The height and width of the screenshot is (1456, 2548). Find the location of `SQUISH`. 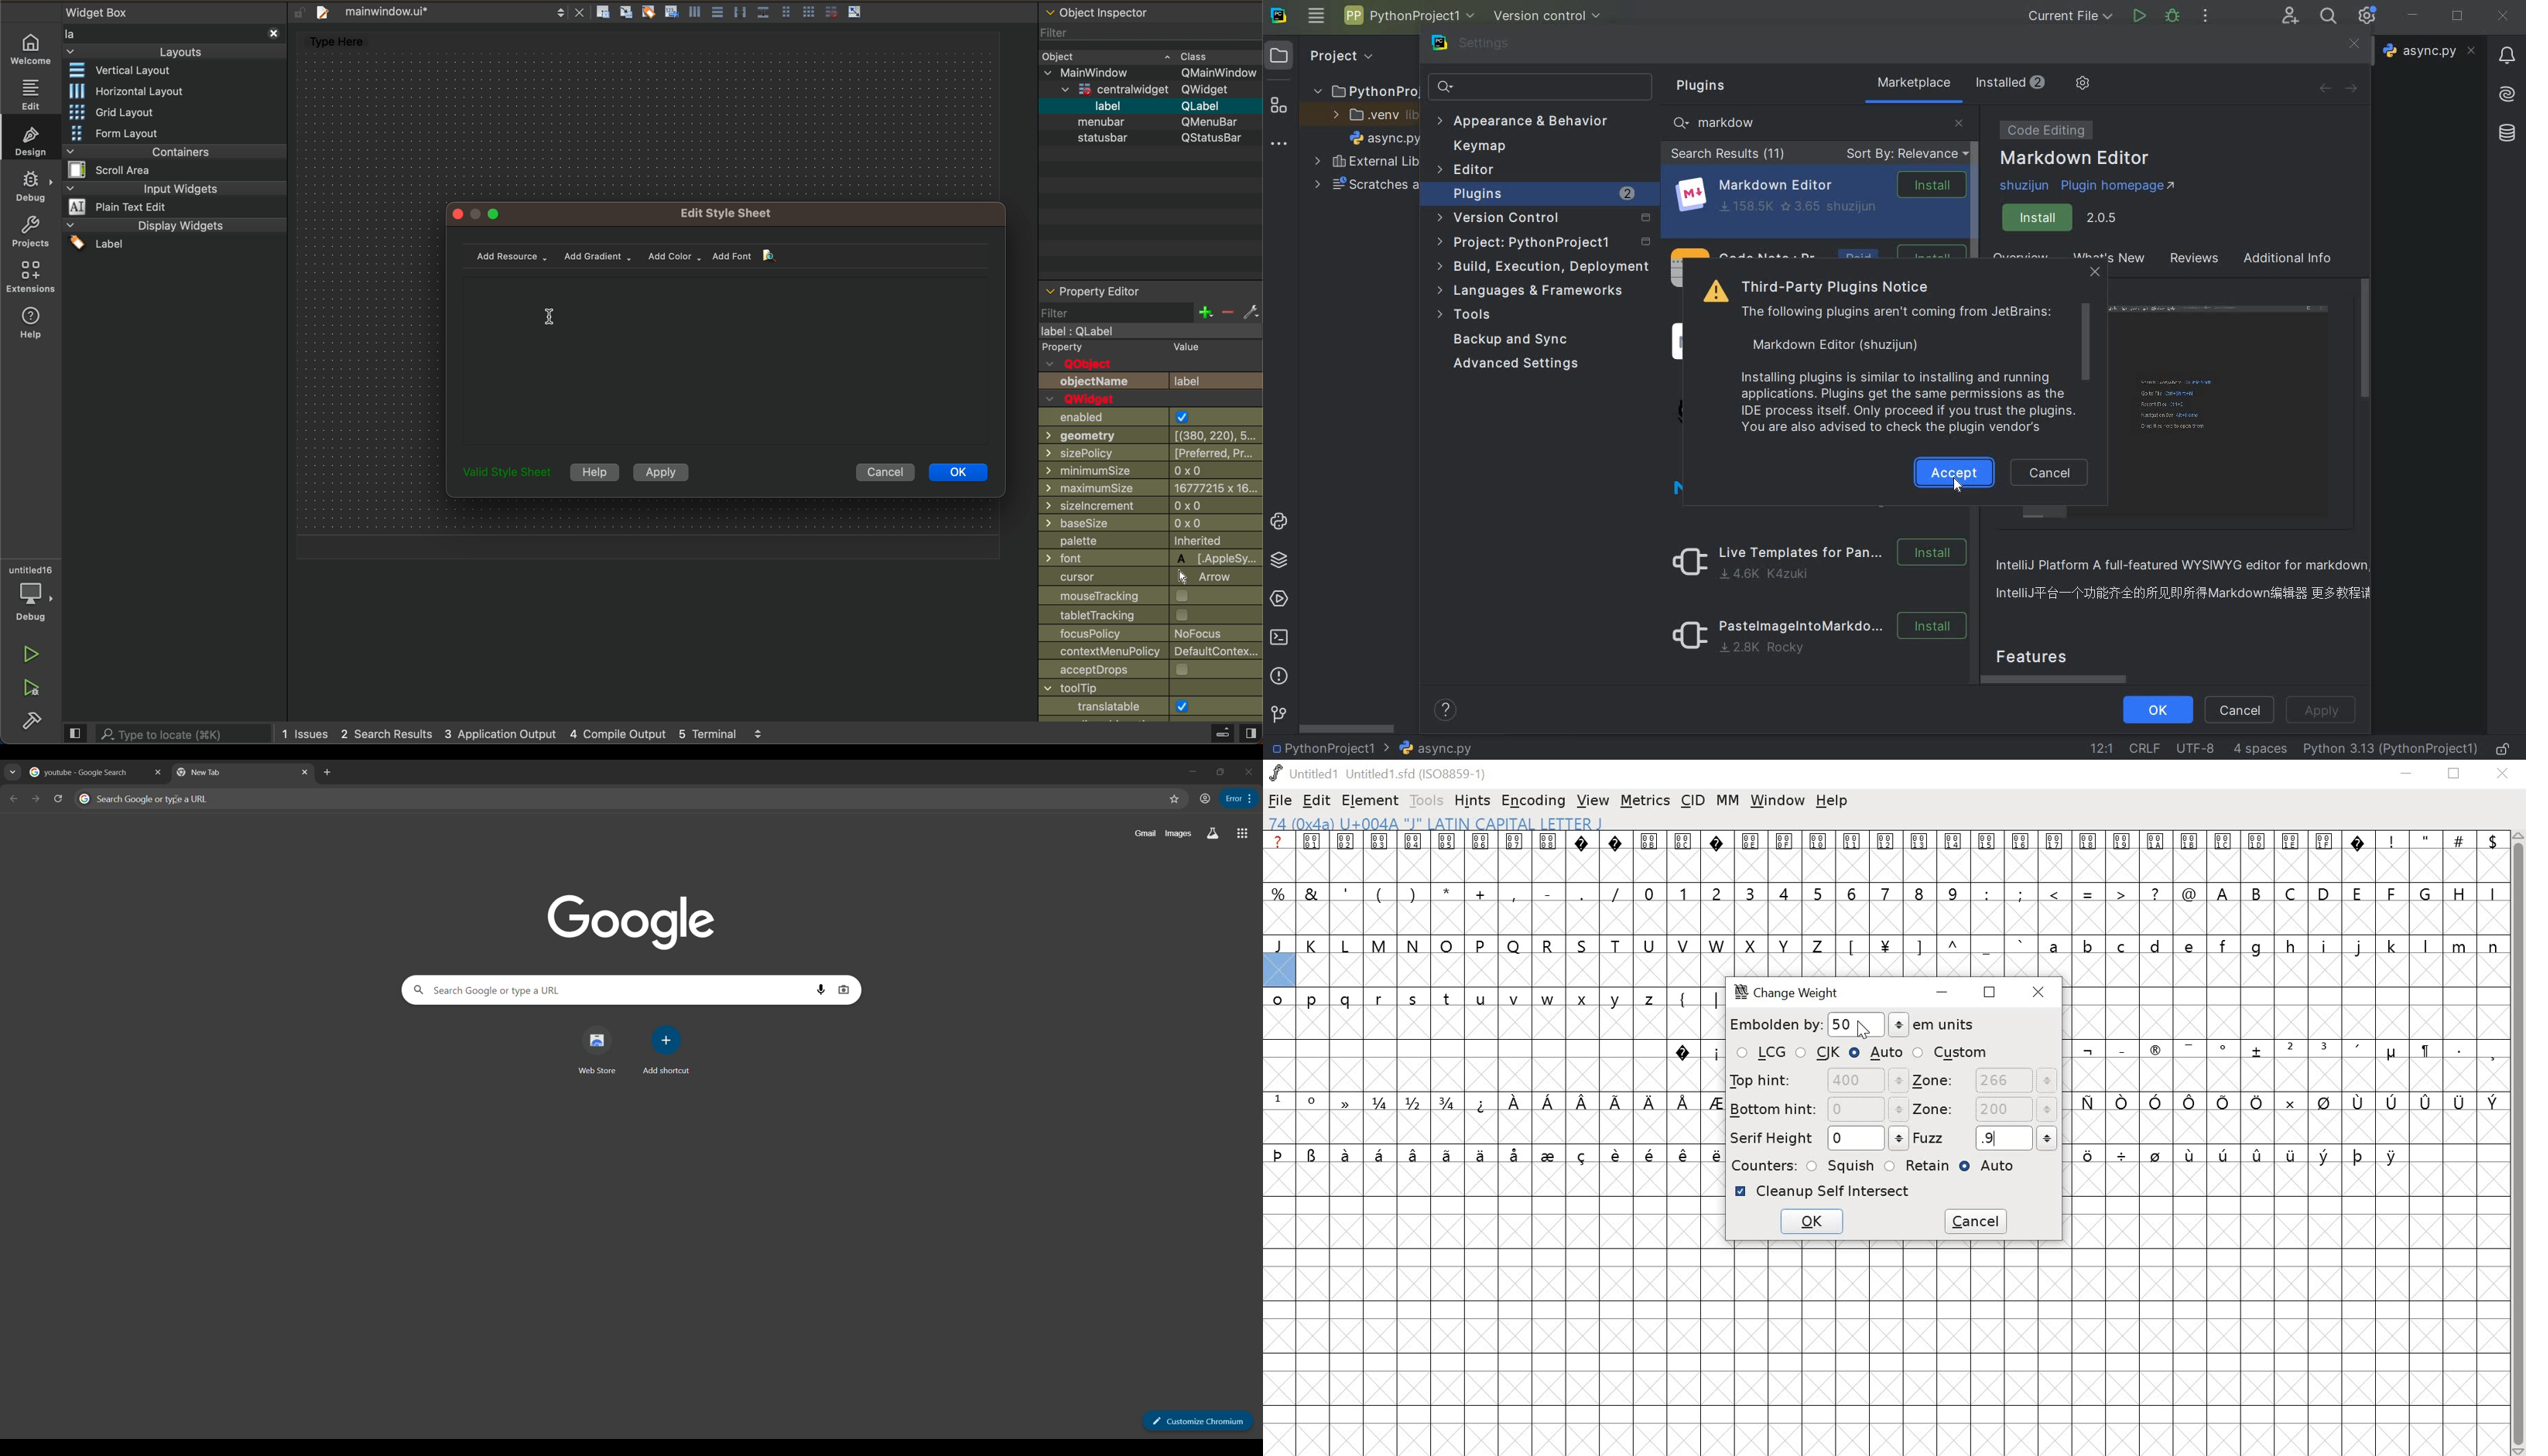

SQUISH is located at coordinates (1841, 1165).